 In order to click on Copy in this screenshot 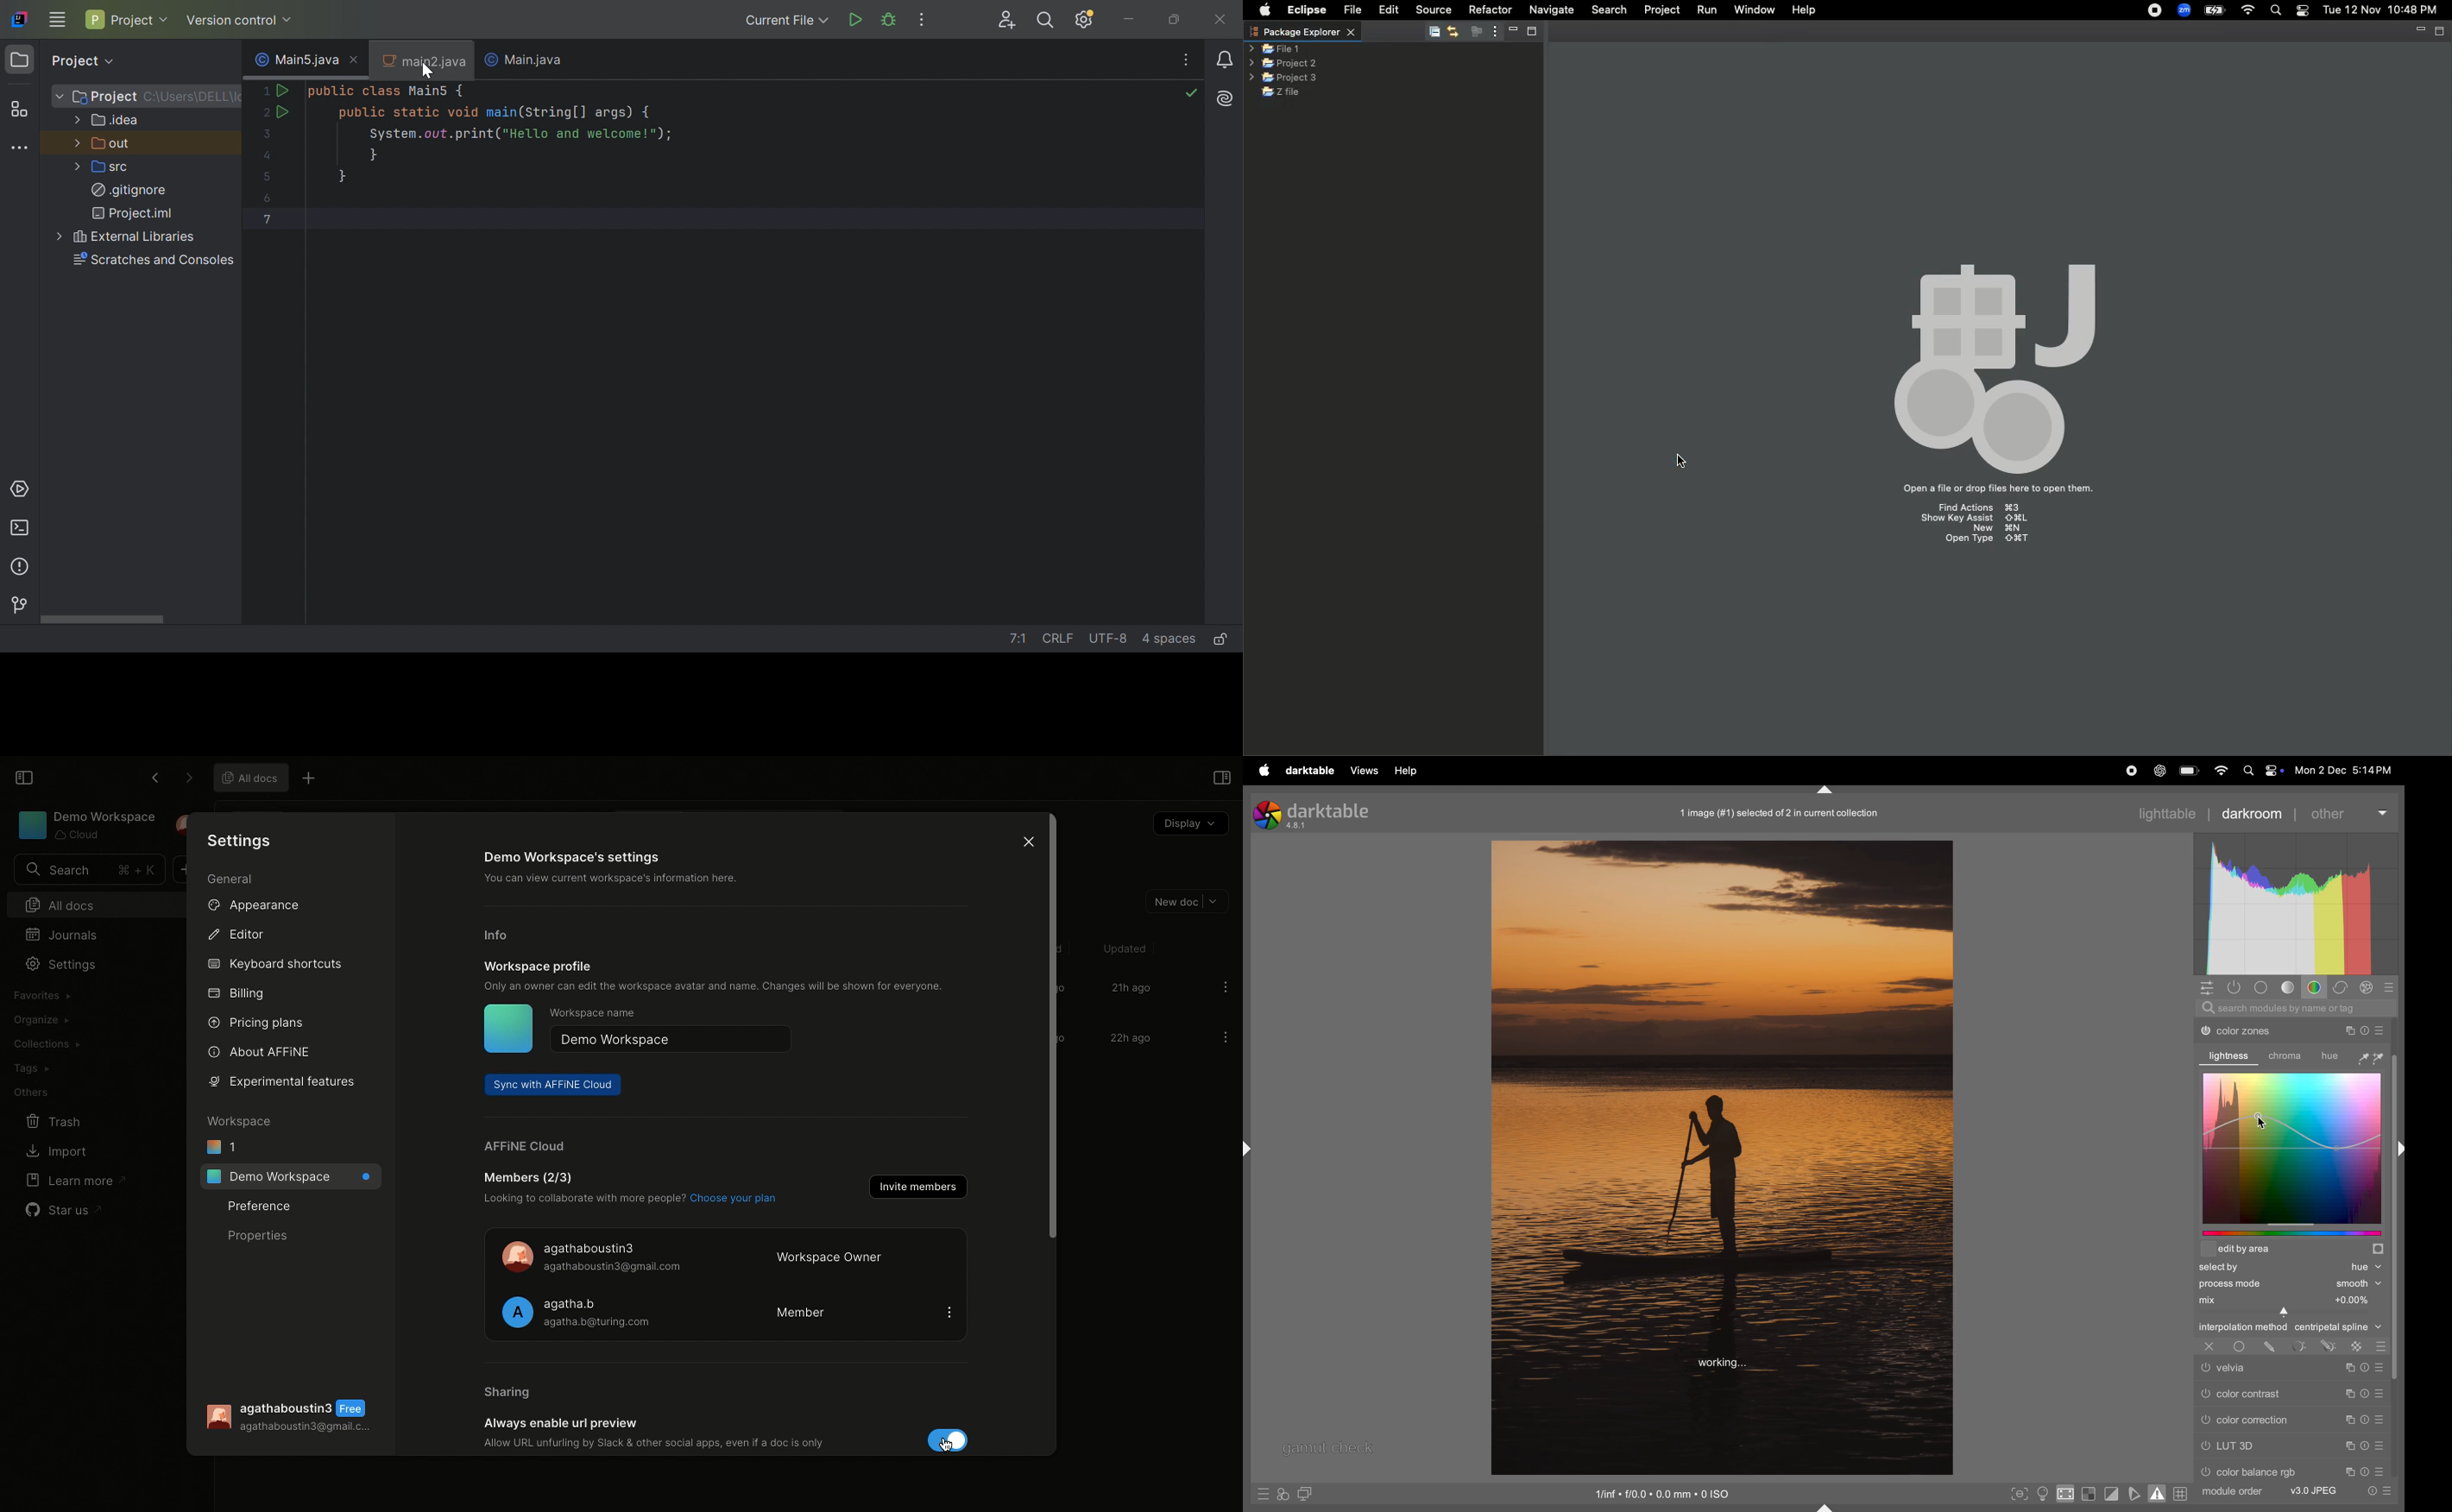, I will do `click(2350, 1367)`.